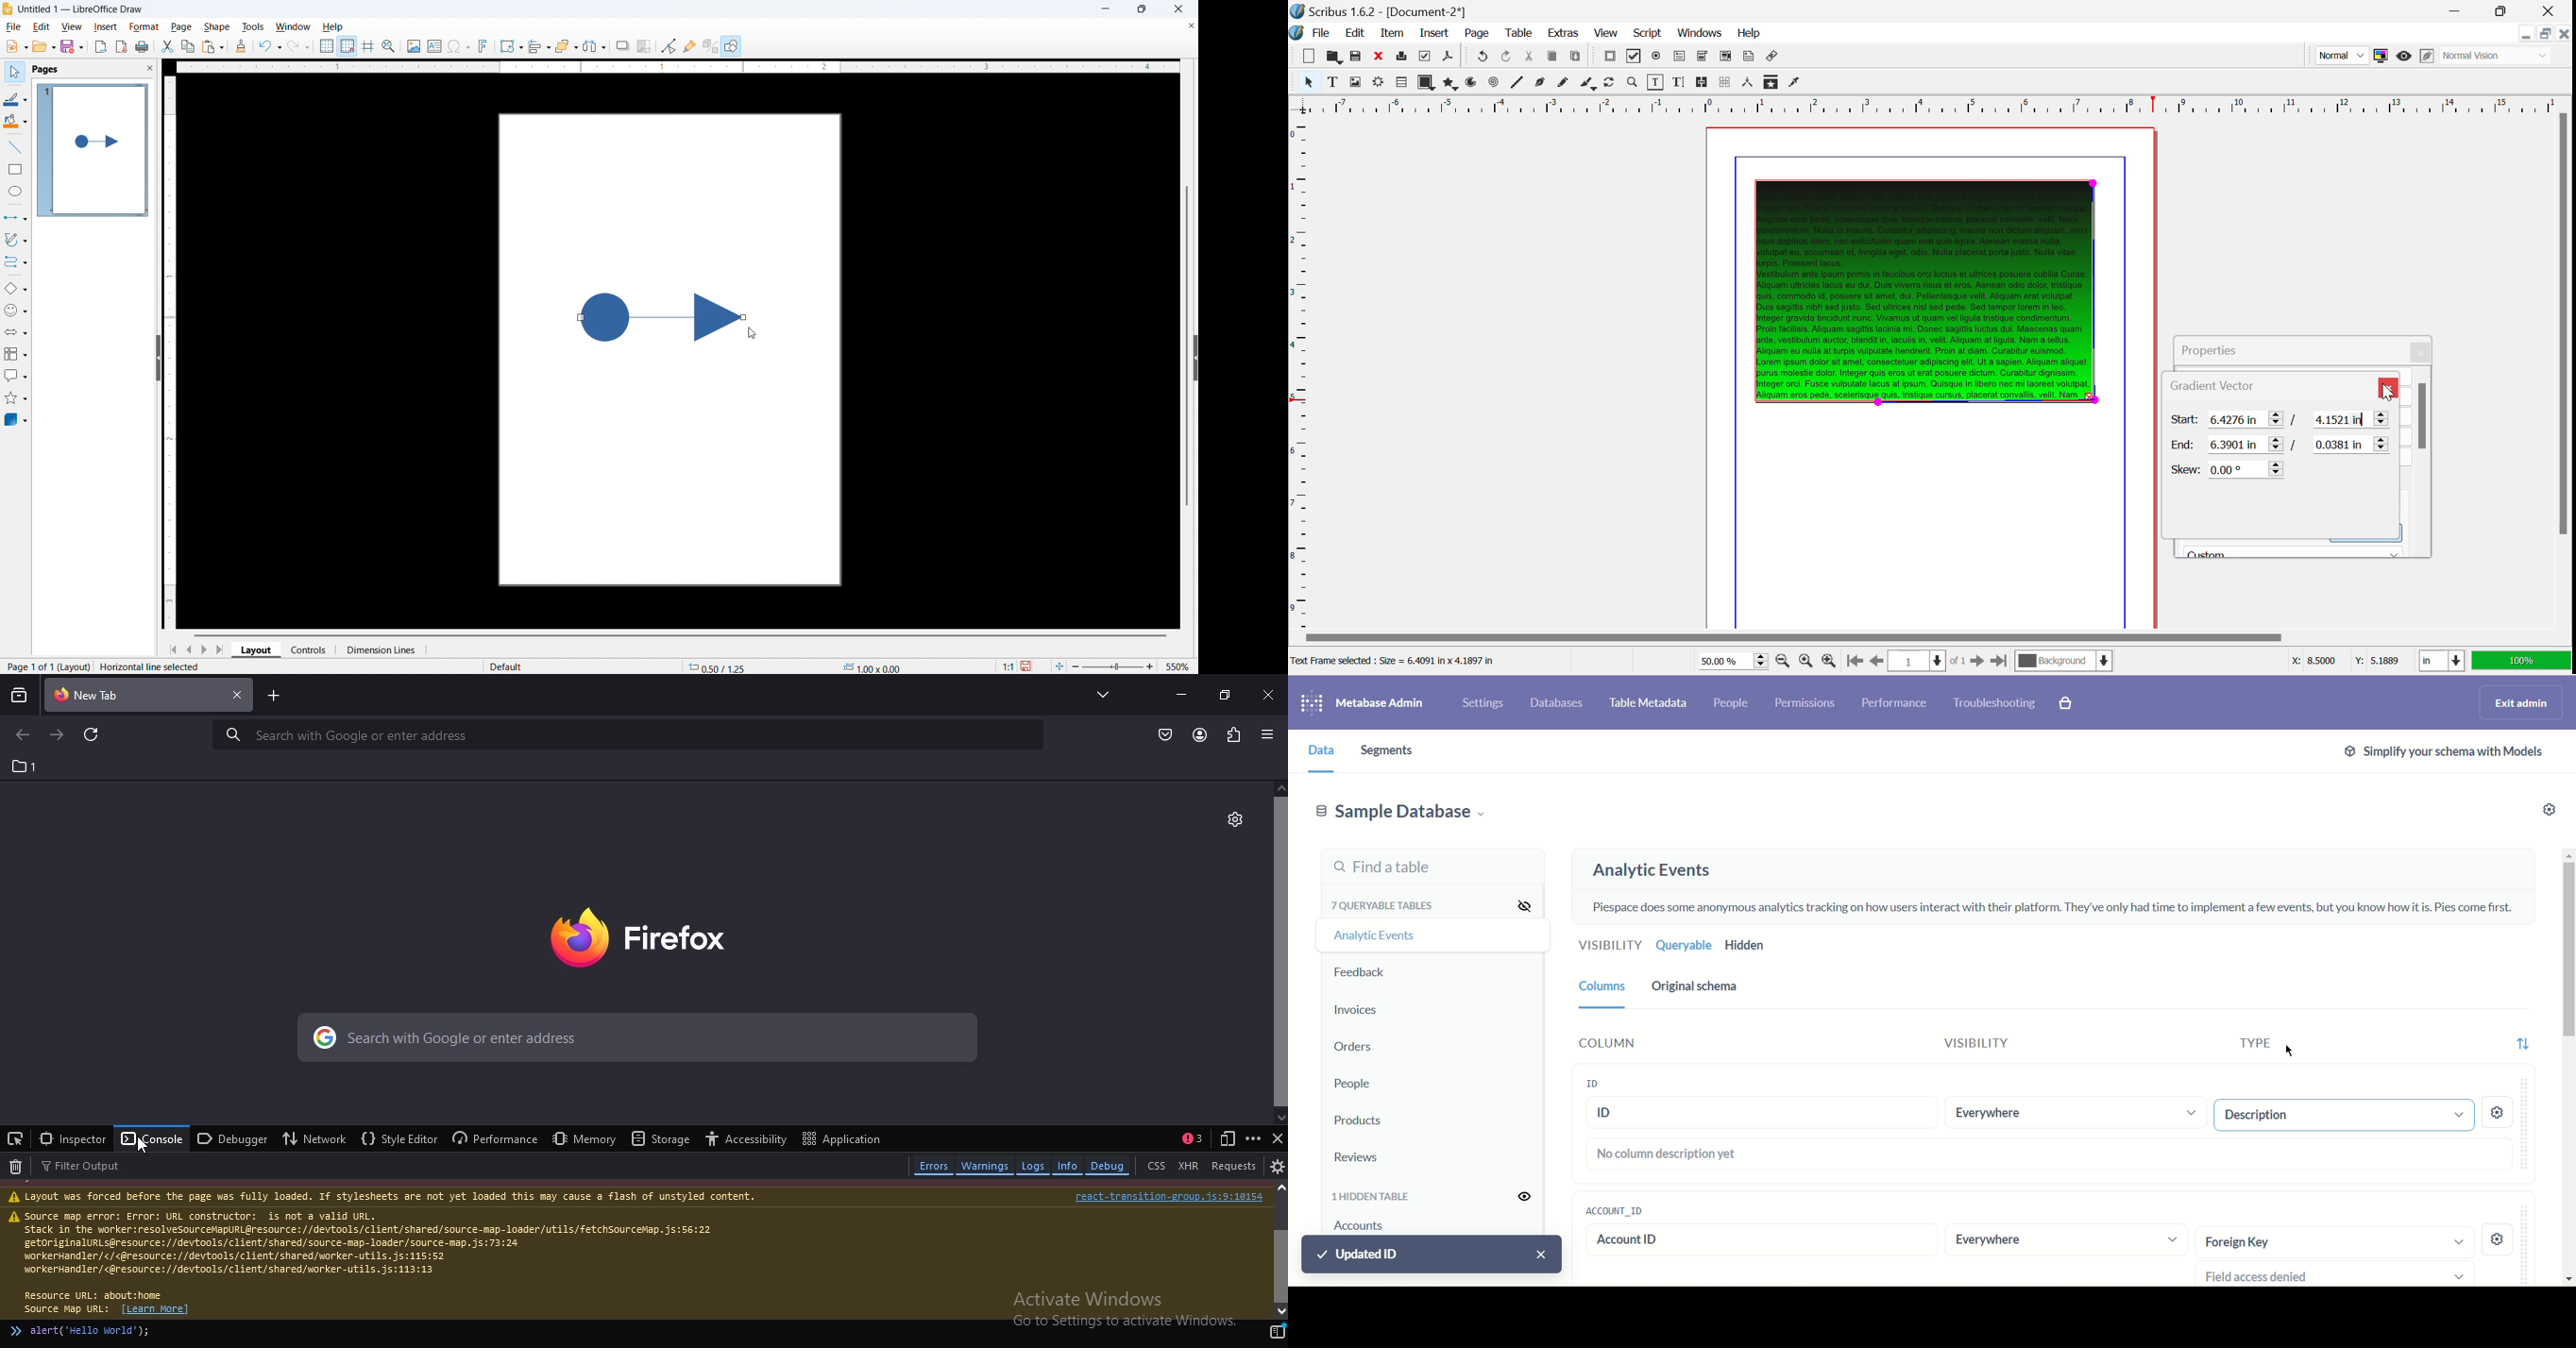 Image resolution: width=2576 pixels, height=1372 pixels. I want to click on ID, so click(1762, 1113).